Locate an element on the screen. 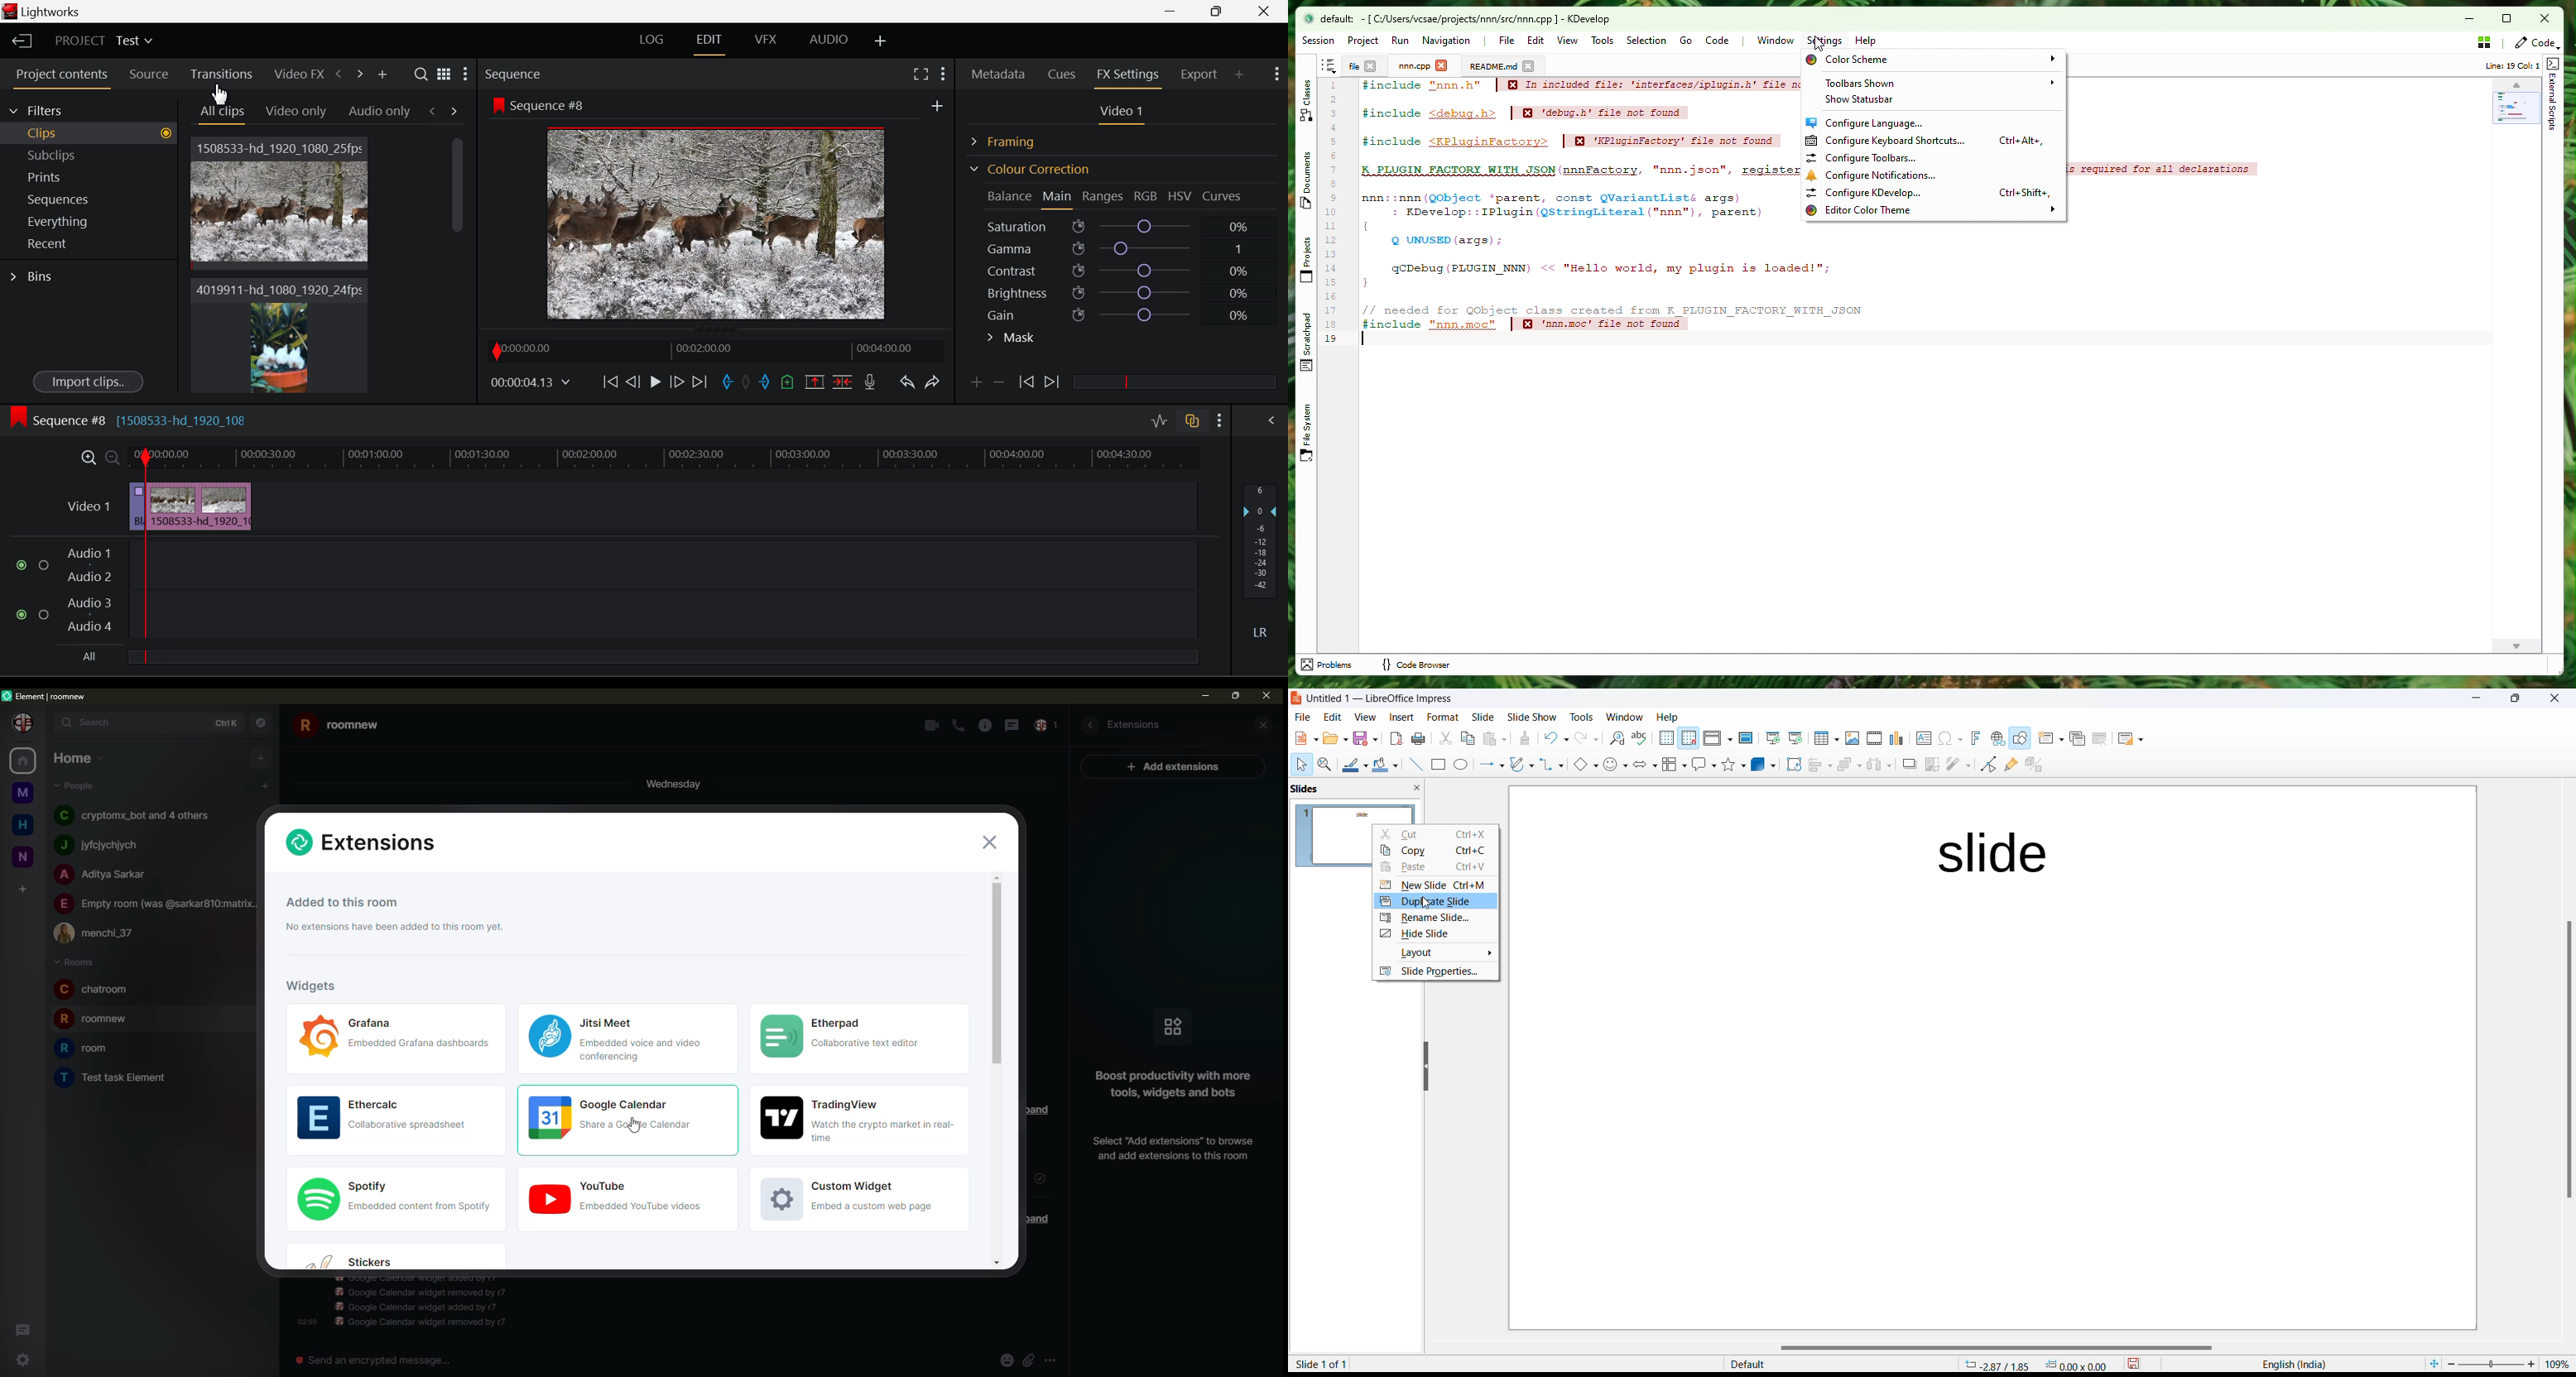 The width and height of the screenshot is (2576, 1400). hide slide is located at coordinates (1438, 934).